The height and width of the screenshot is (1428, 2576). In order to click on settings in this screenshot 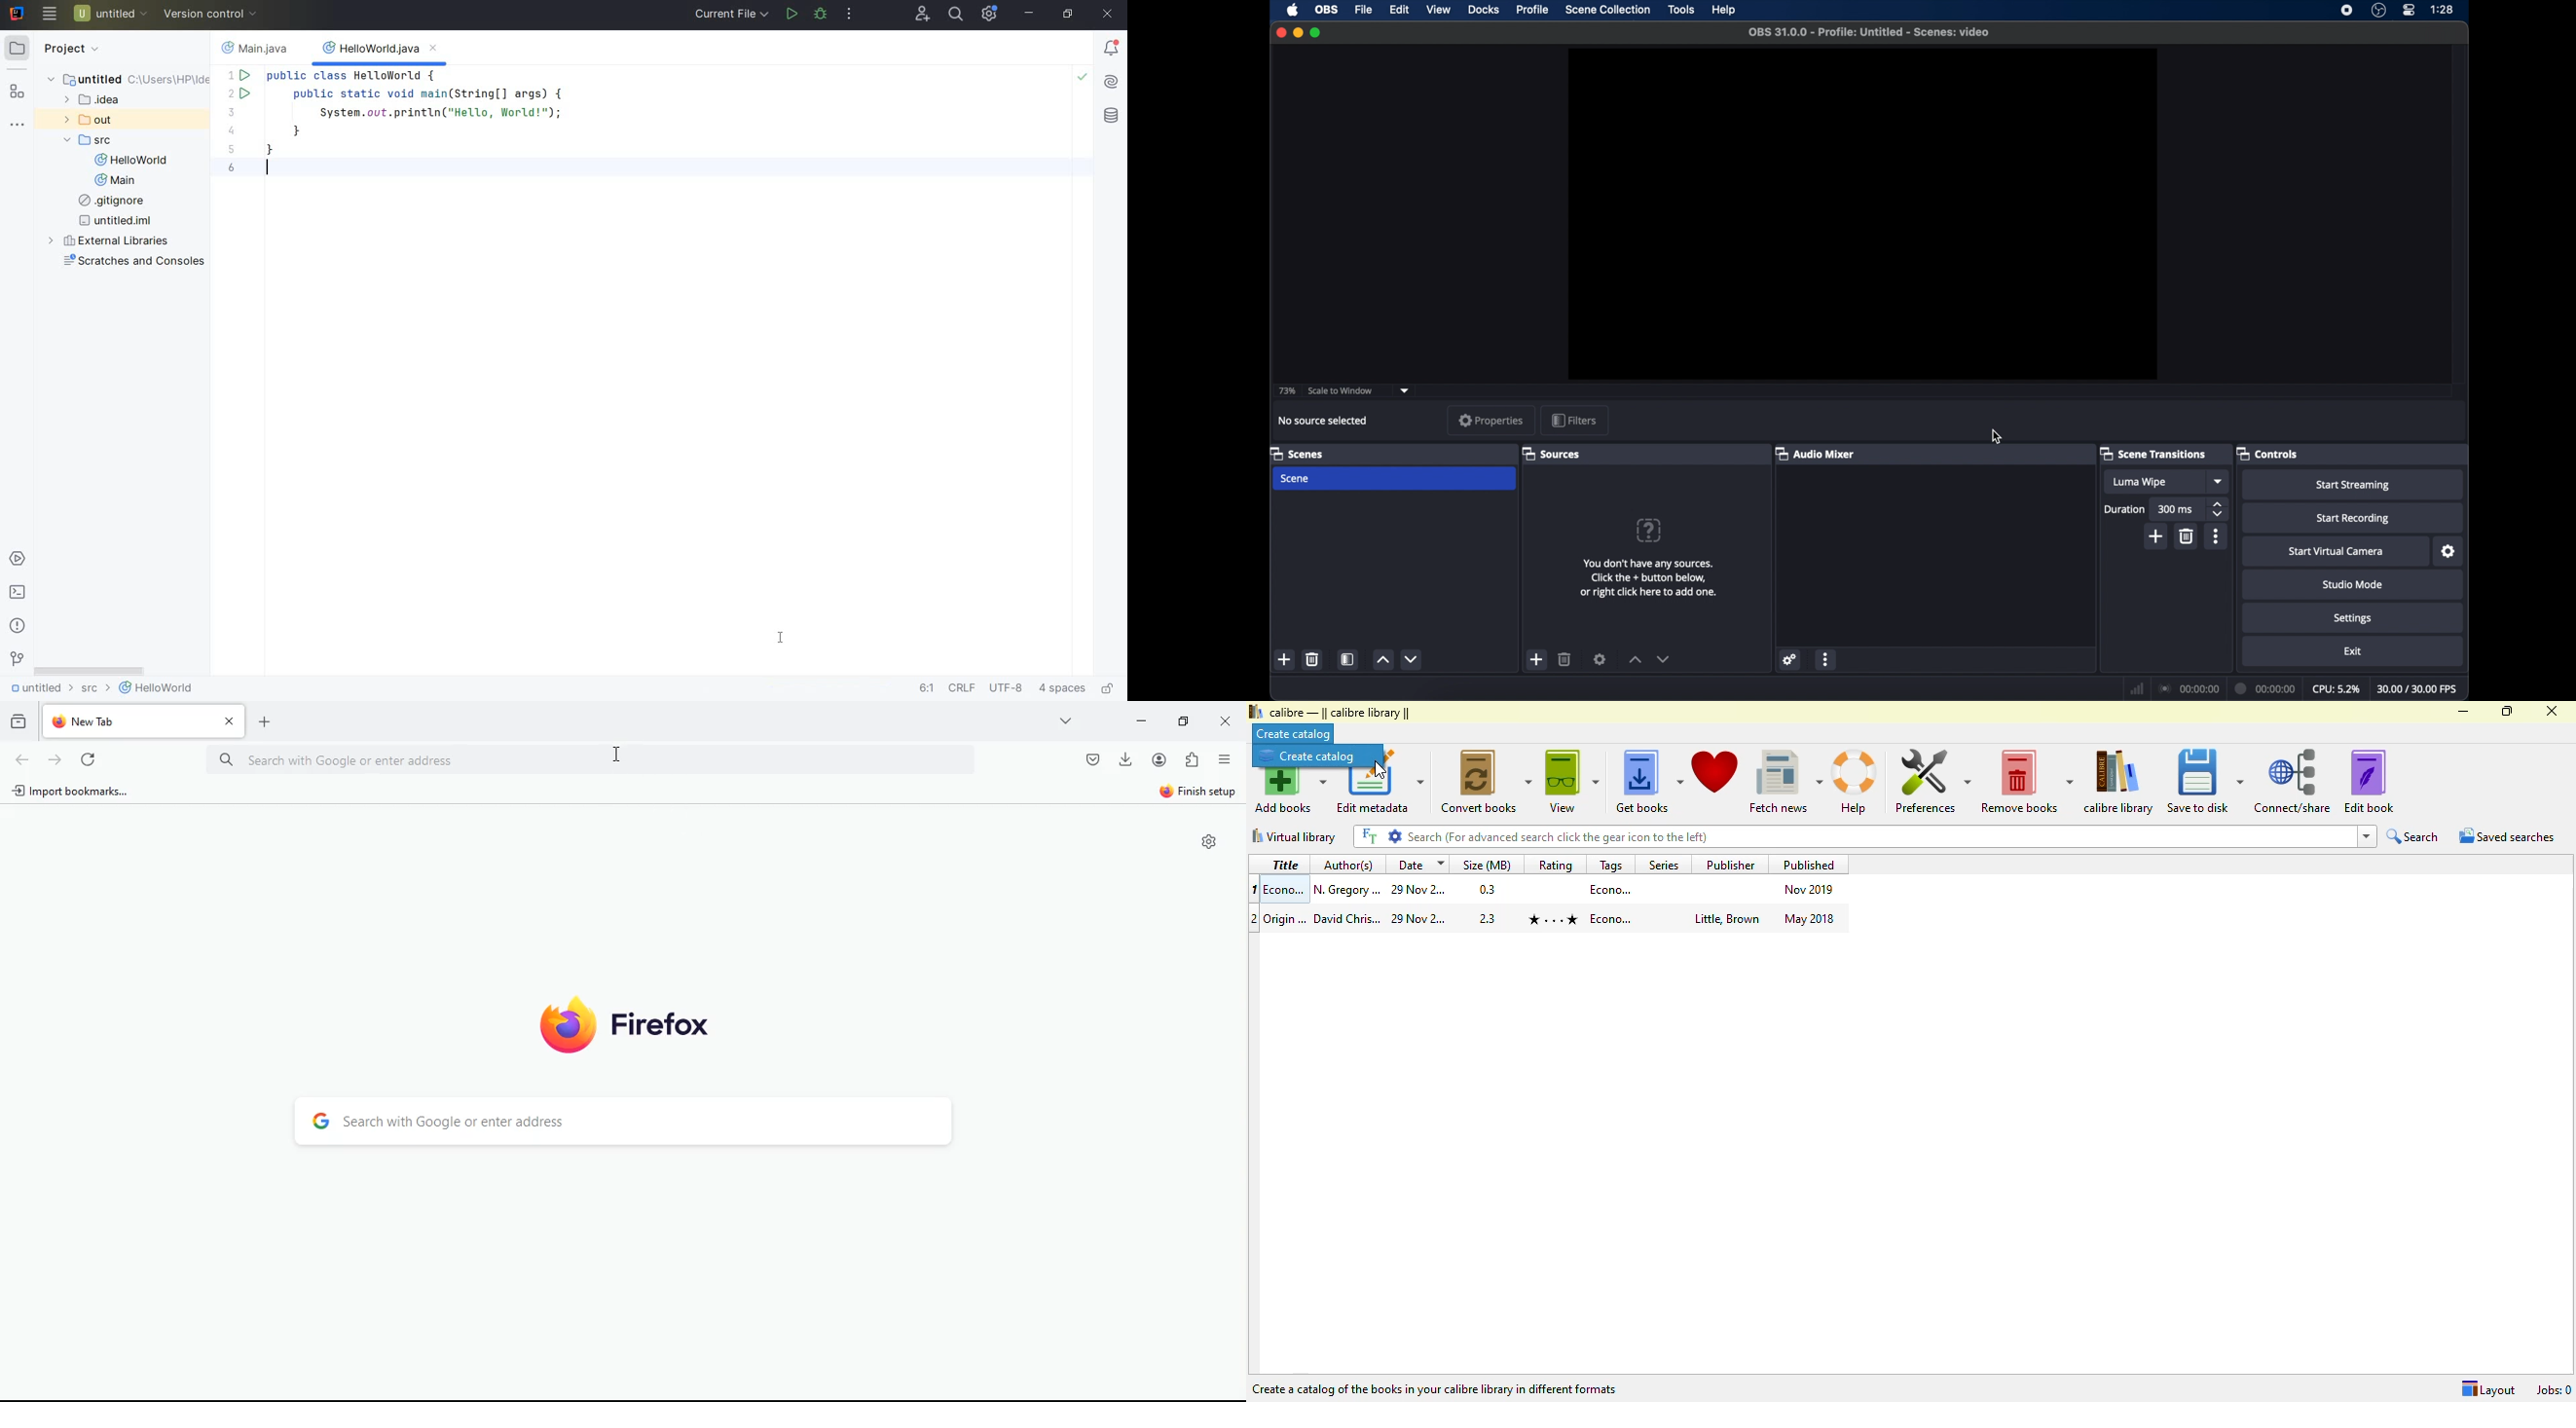, I will do `click(2353, 618)`.